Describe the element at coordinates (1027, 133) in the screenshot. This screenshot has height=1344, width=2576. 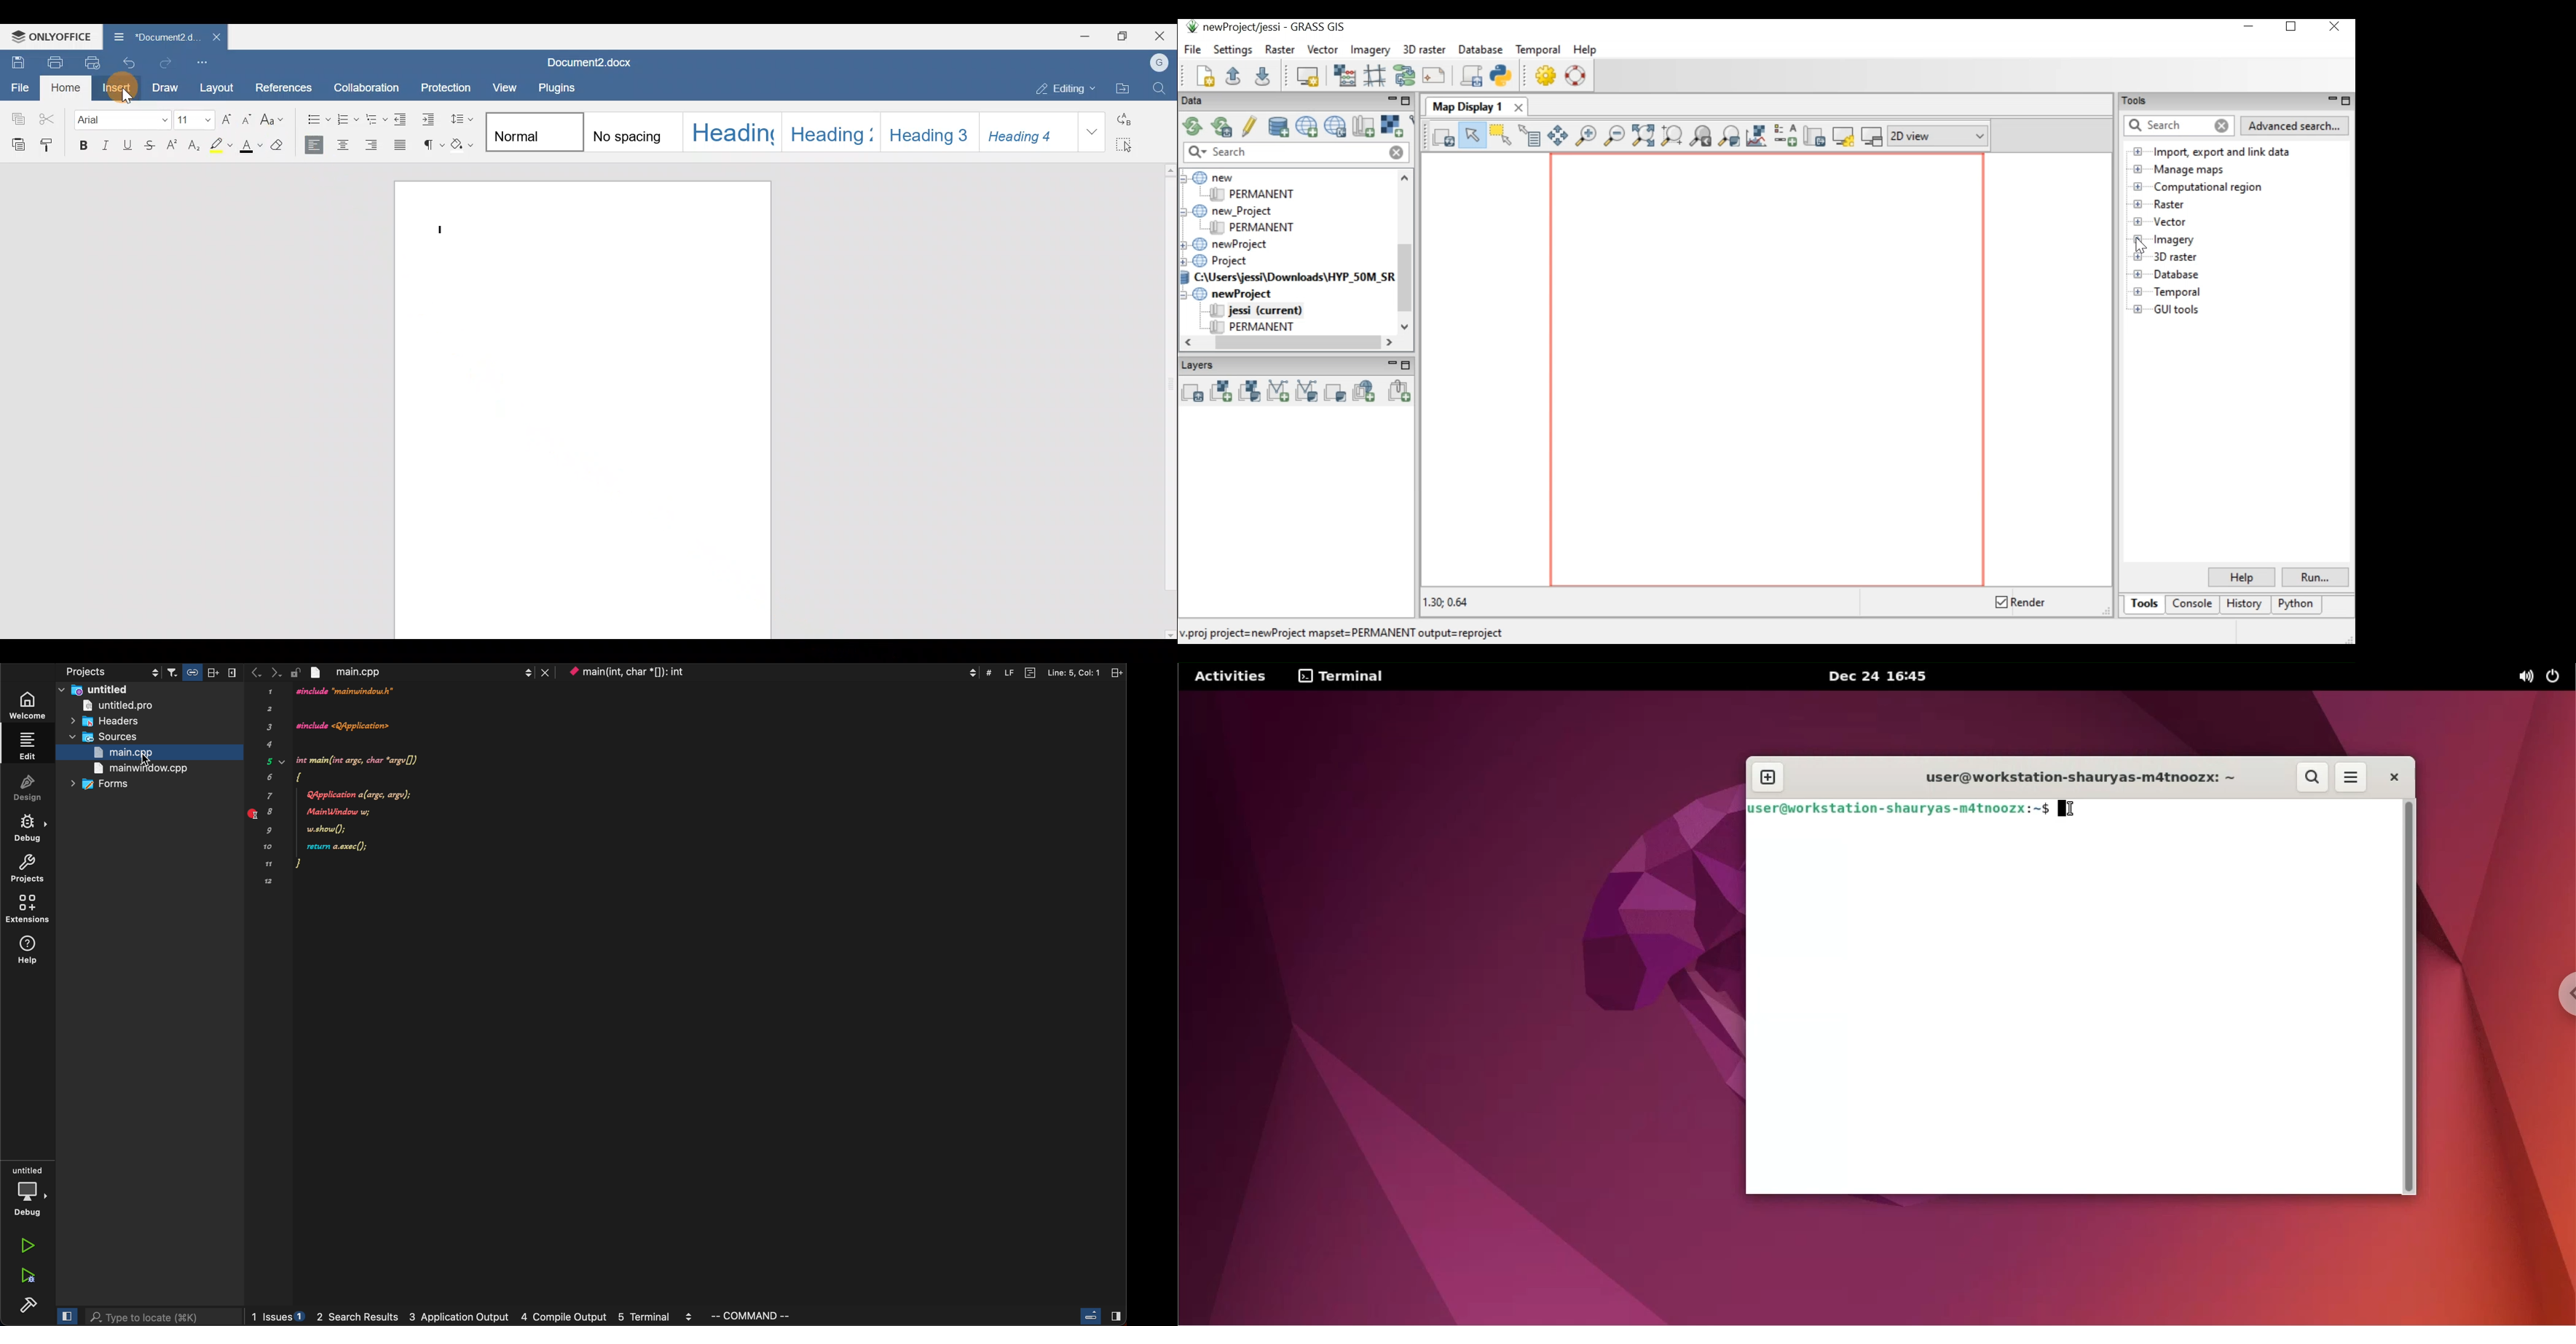
I see `Style 6` at that location.